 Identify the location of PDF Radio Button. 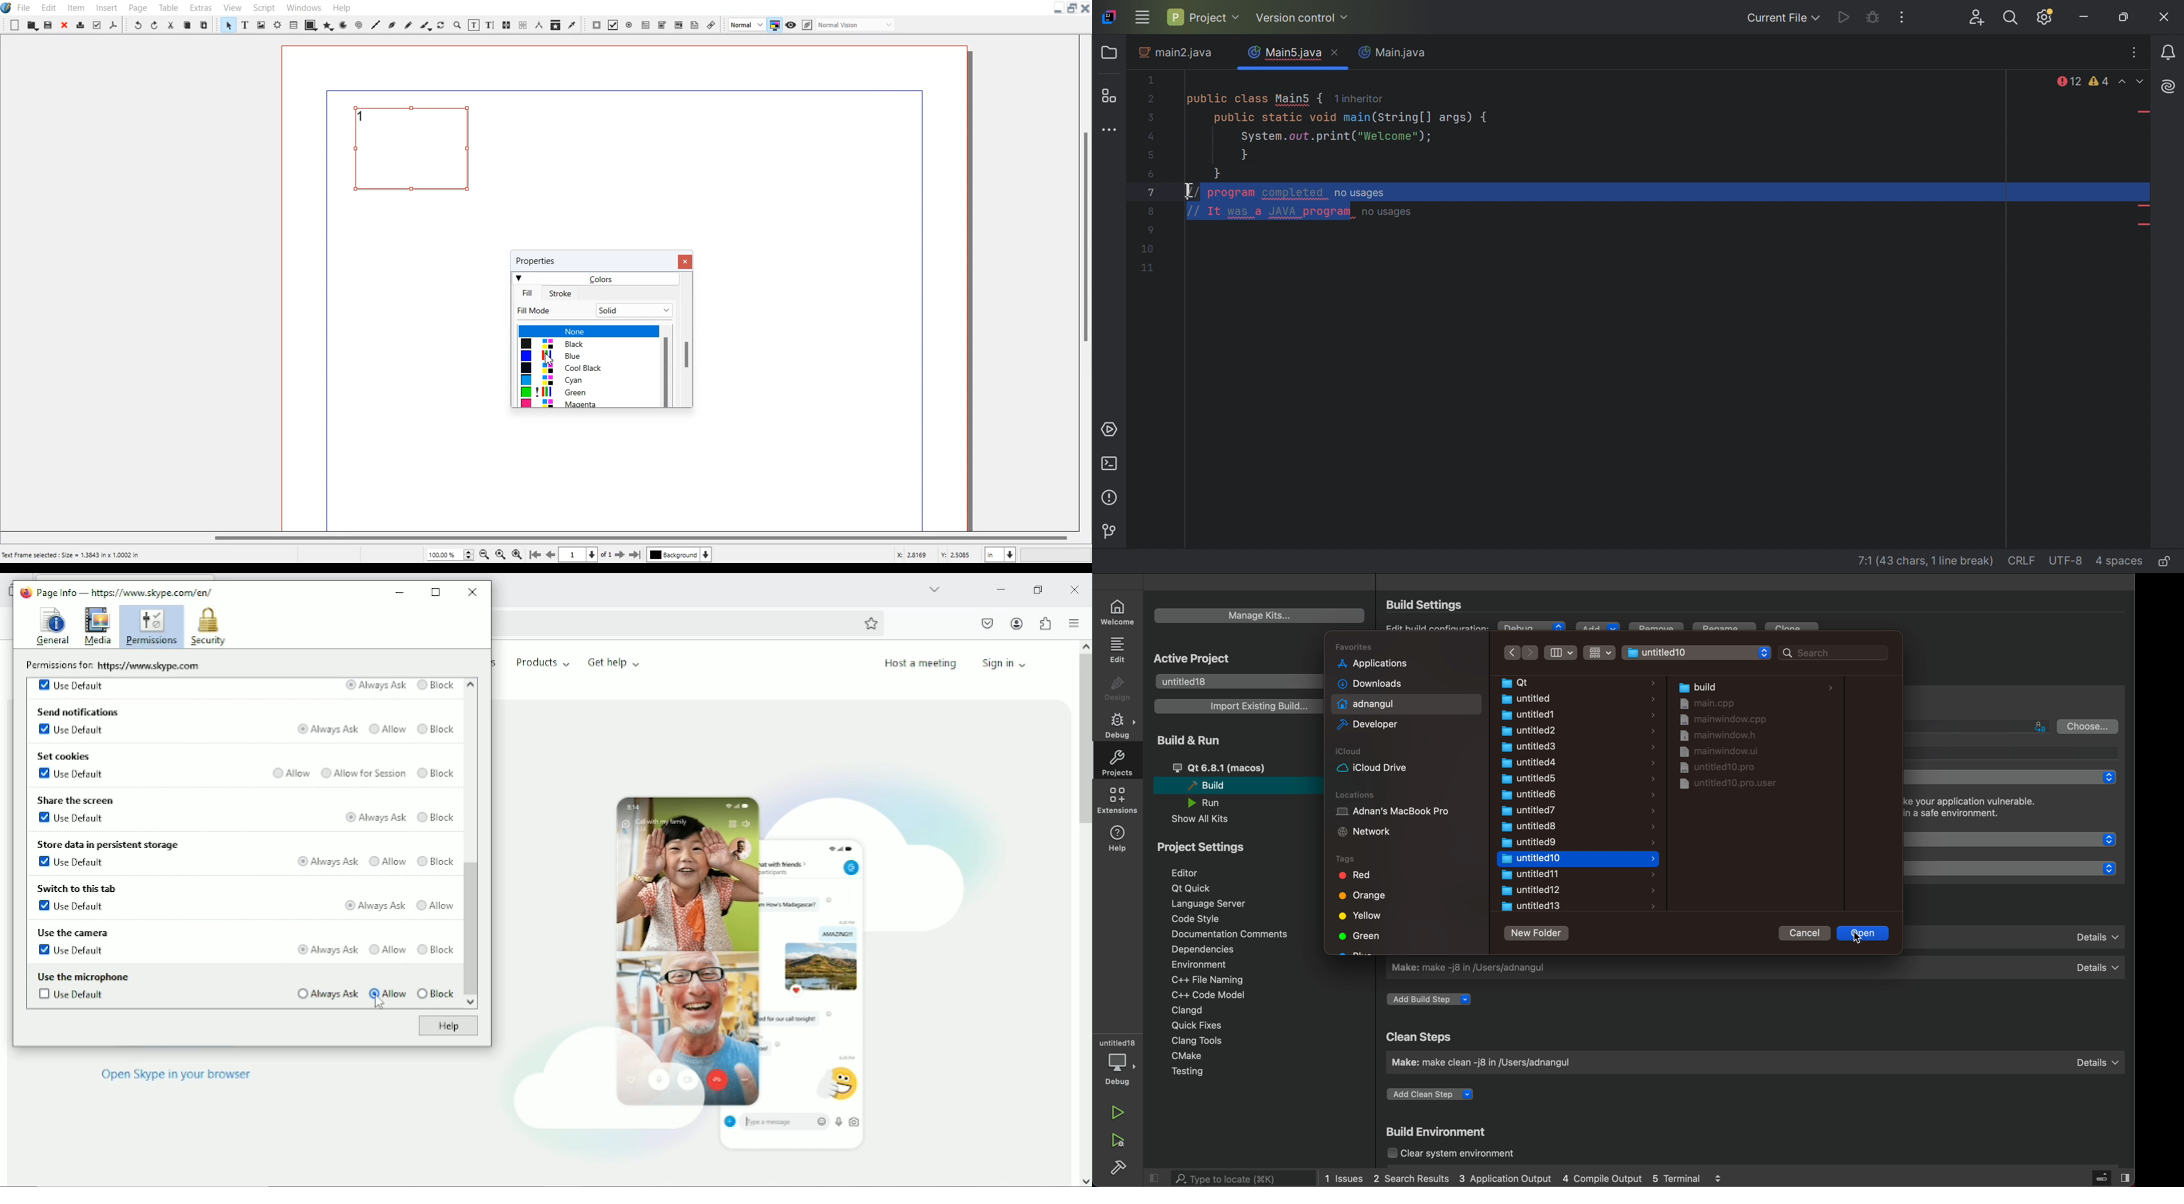
(629, 25).